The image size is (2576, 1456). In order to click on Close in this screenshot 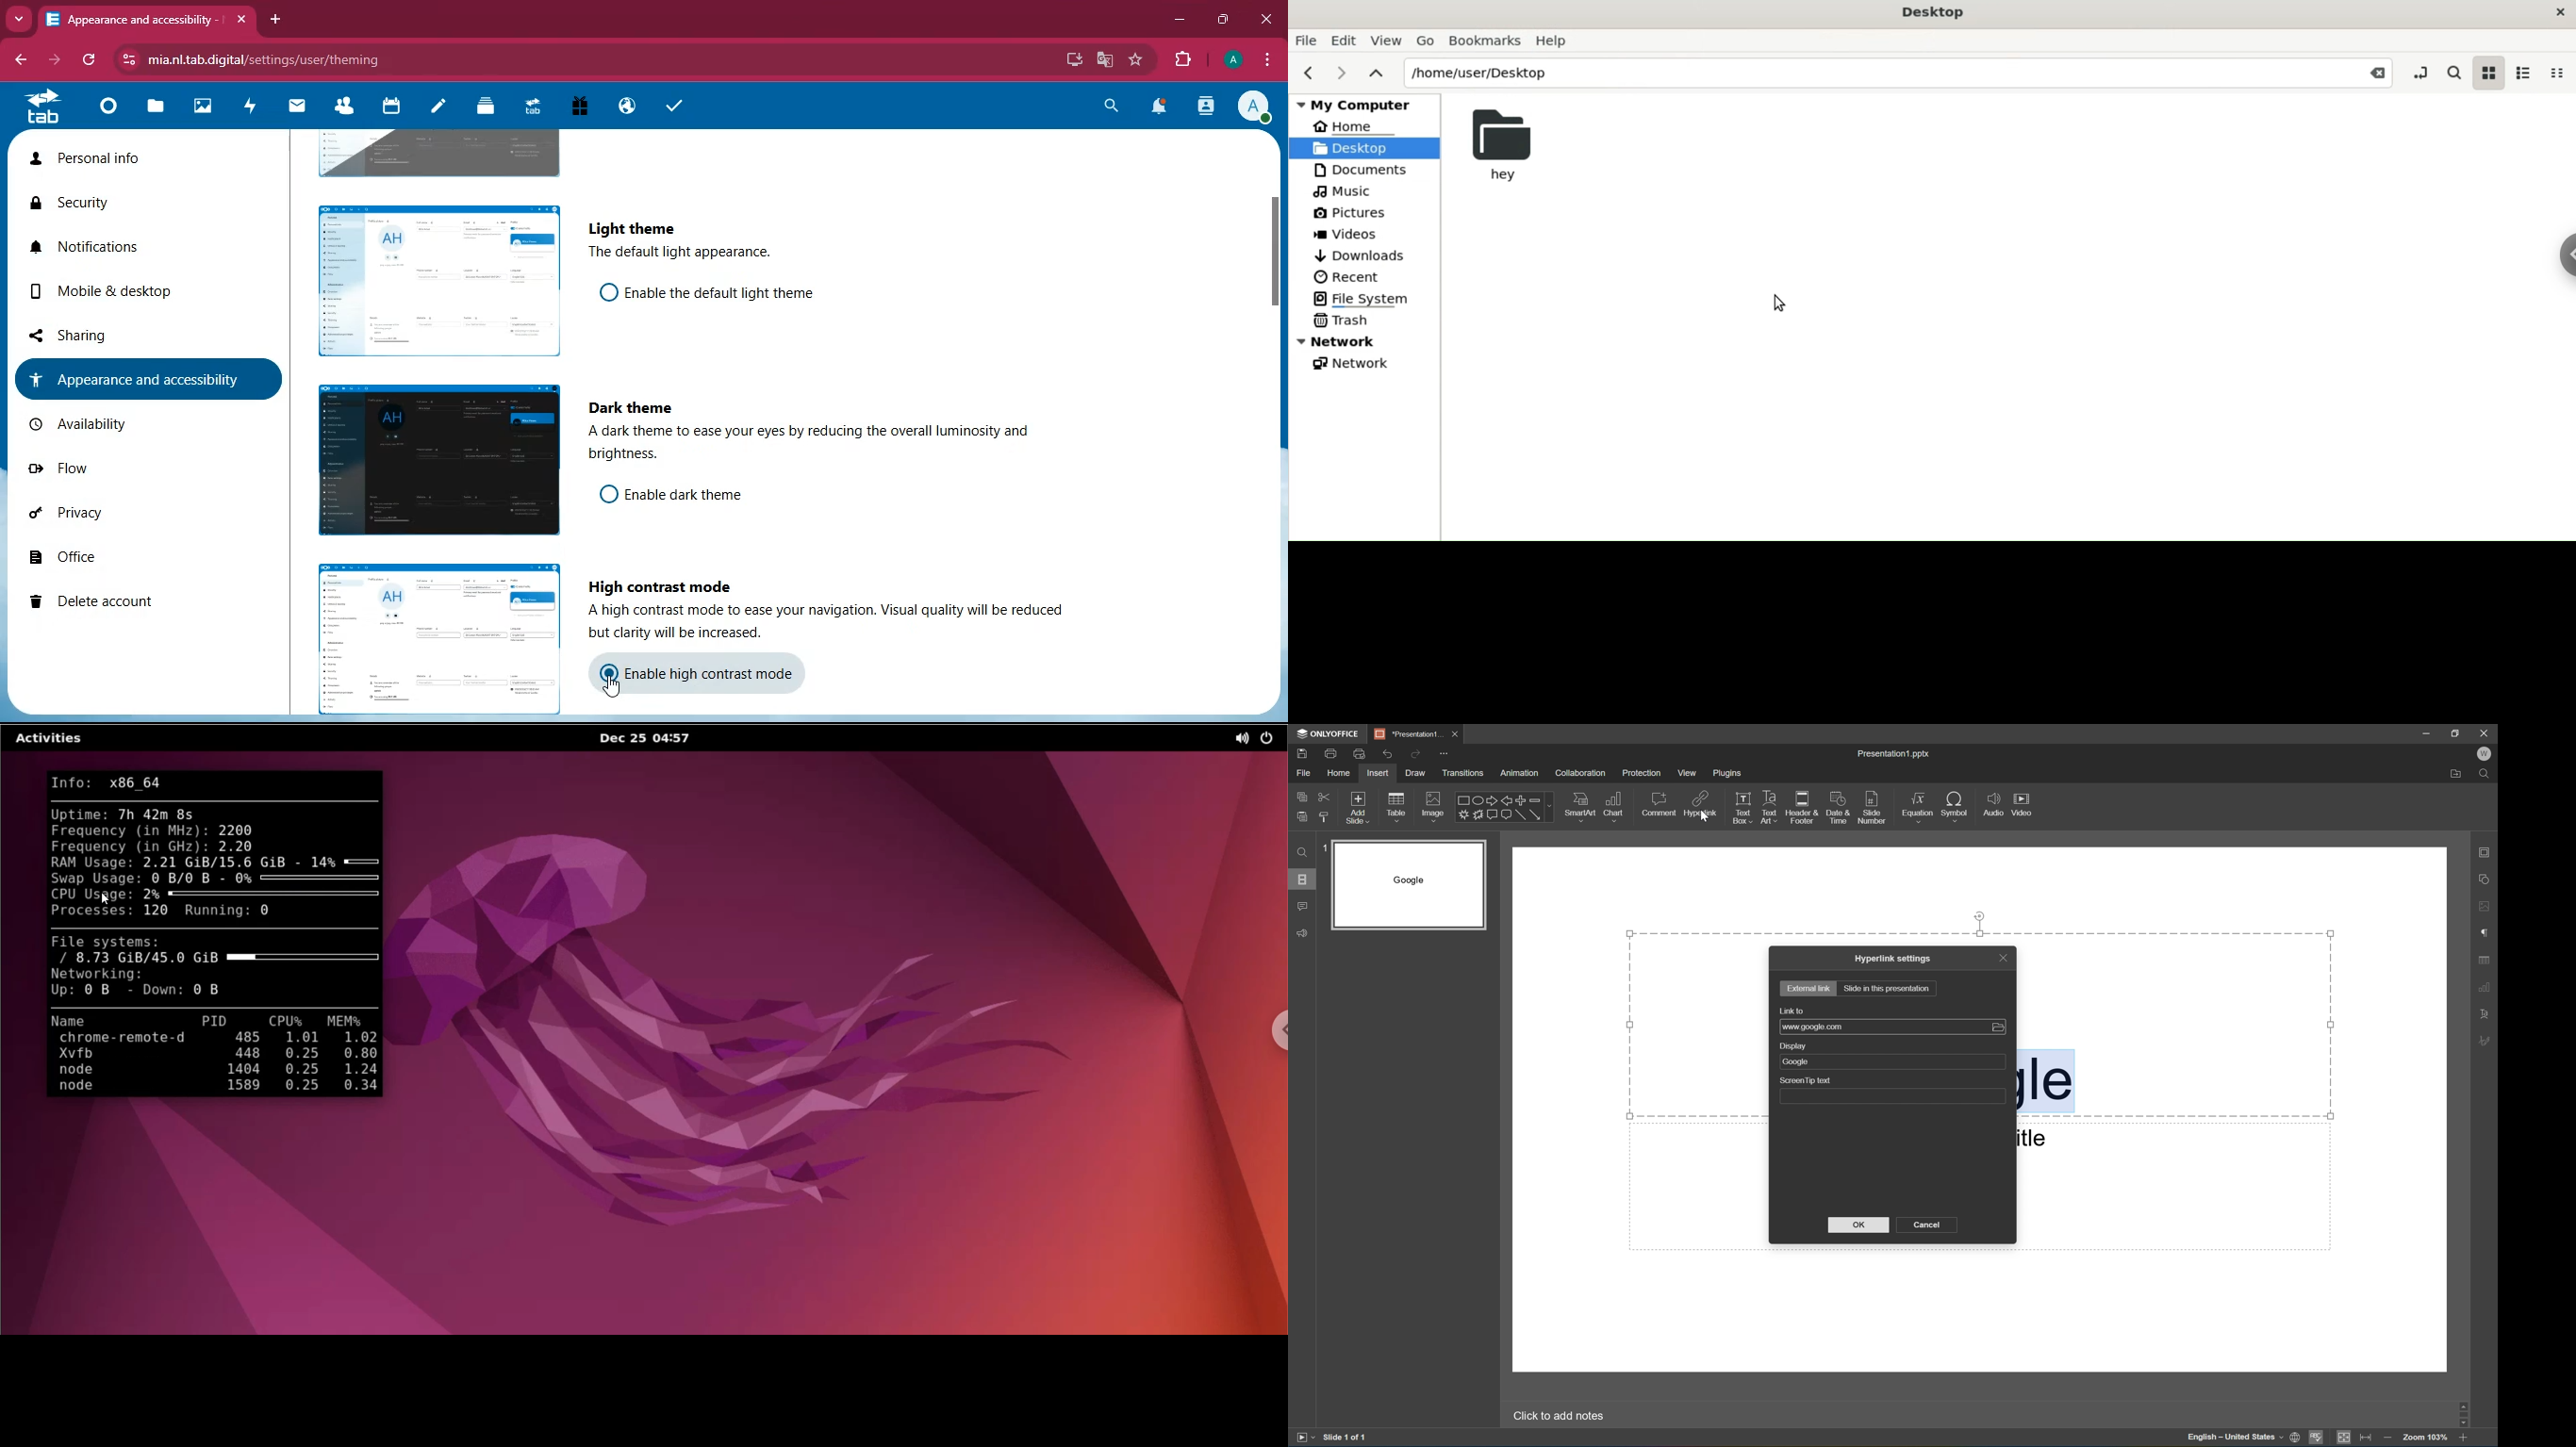, I will do `click(2484, 733)`.